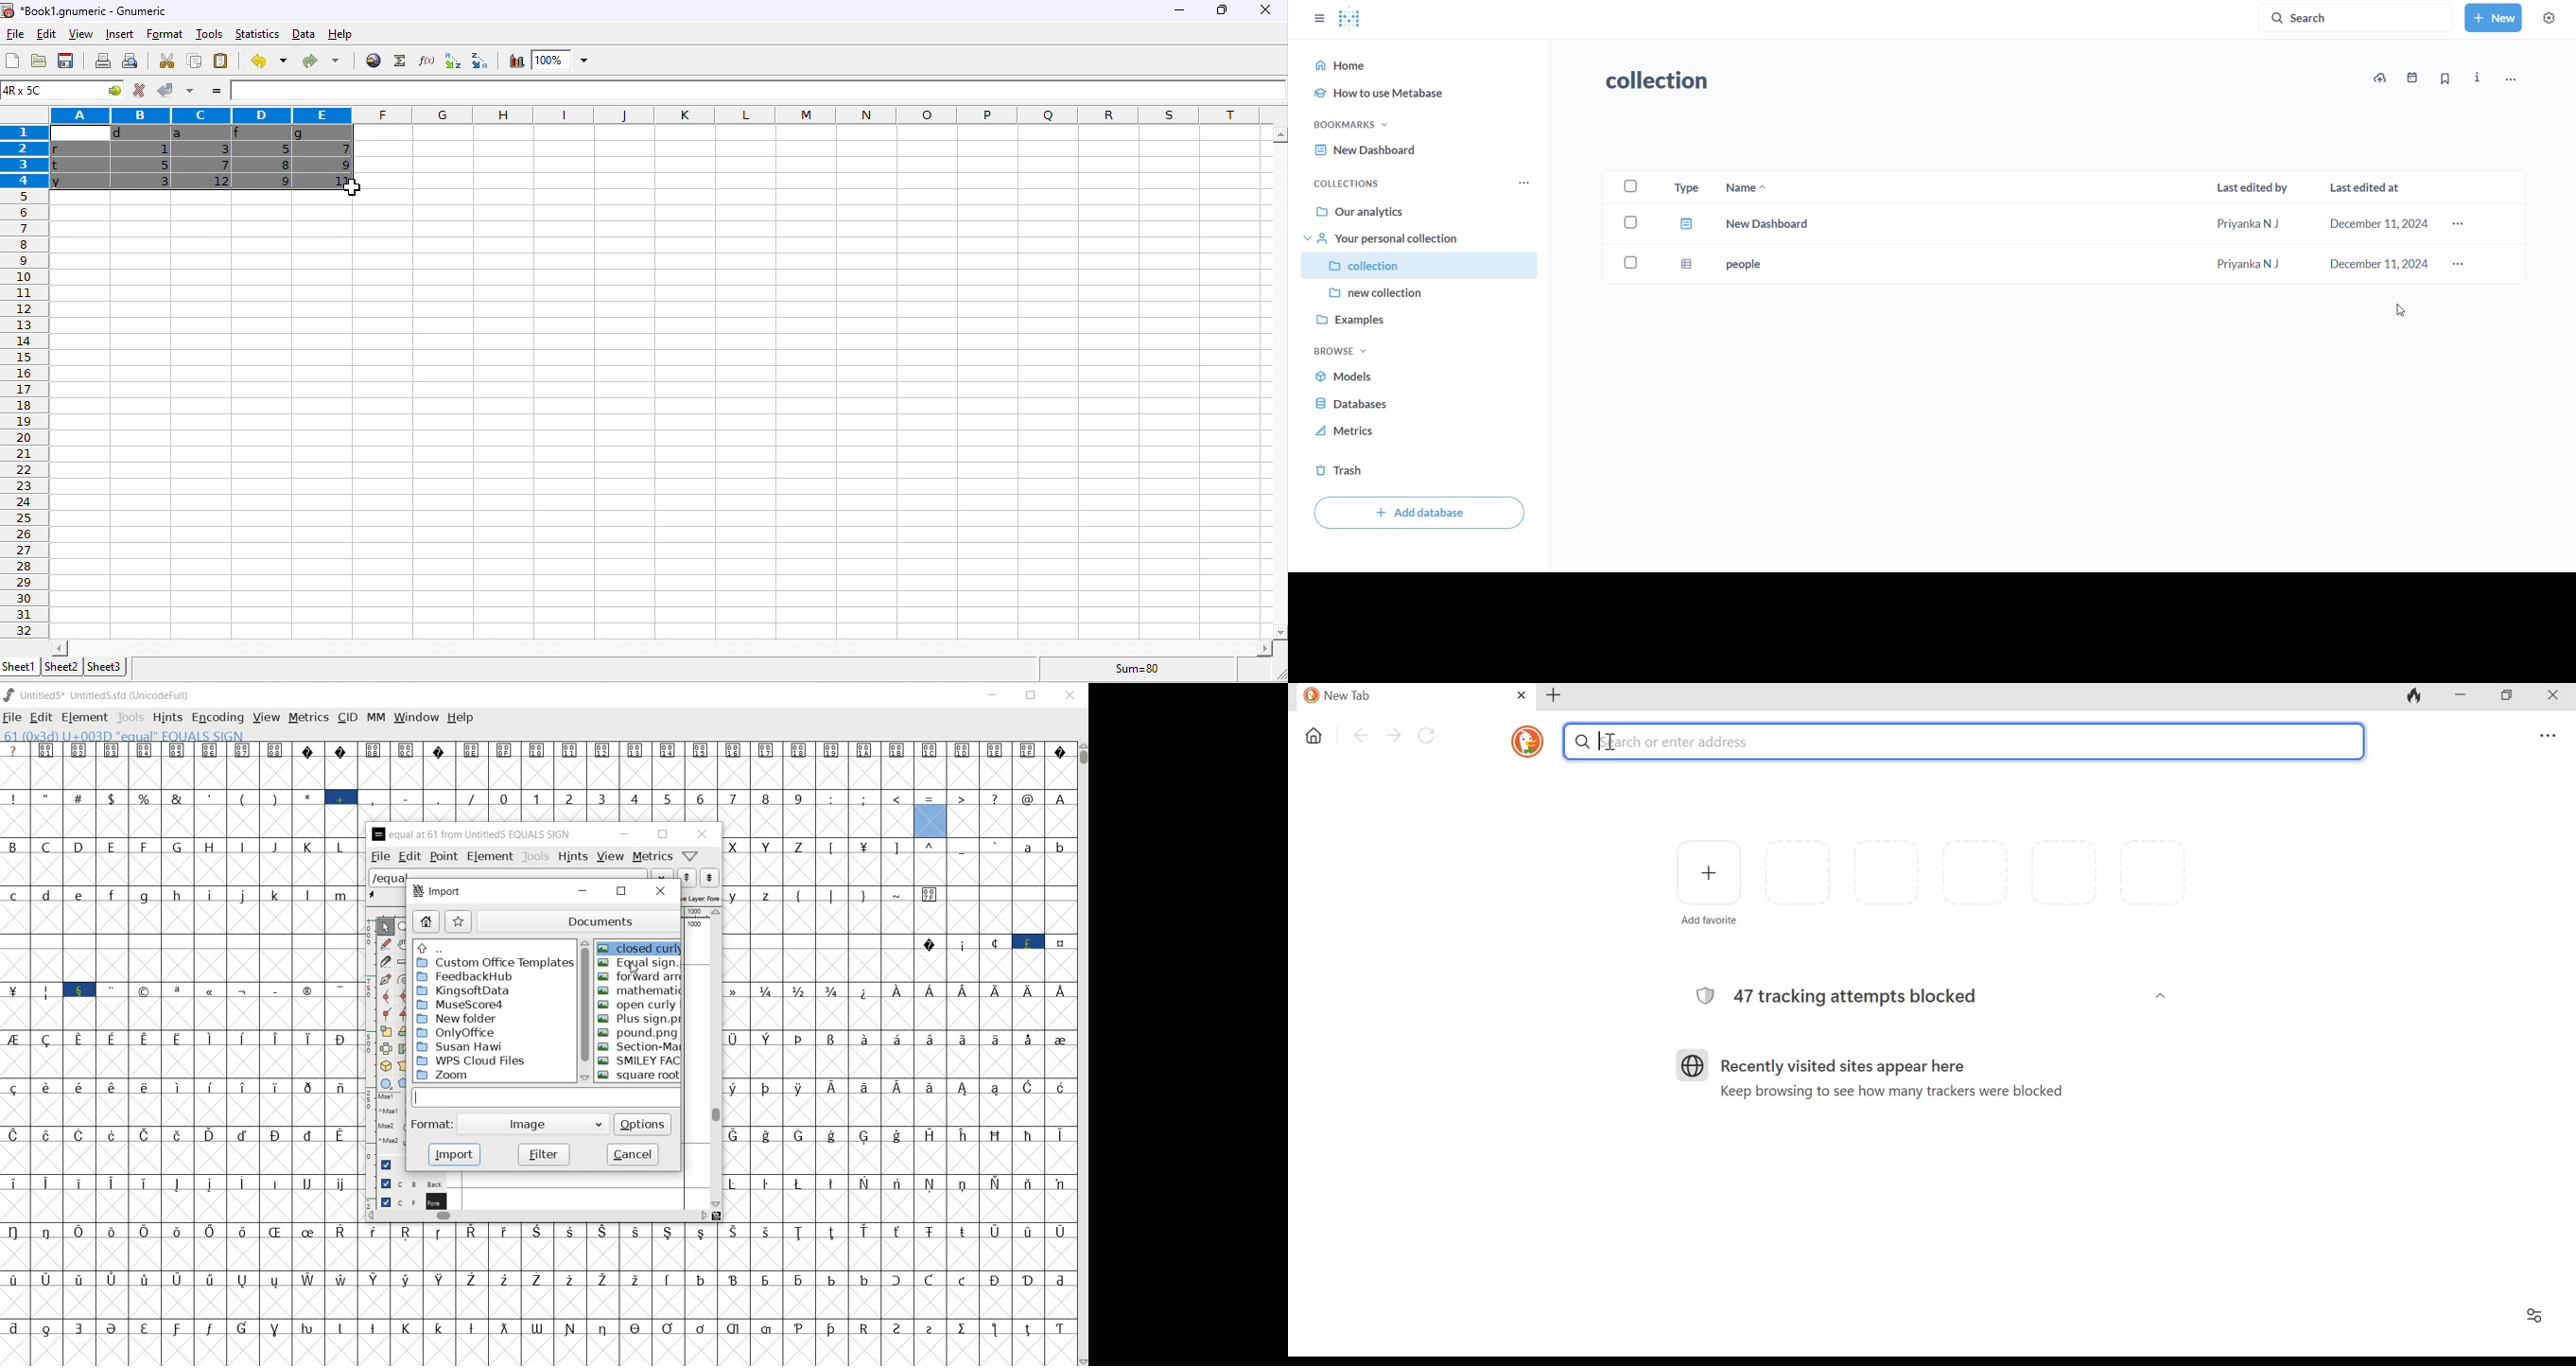 The height and width of the screenshot is (1372, 2576). Describe the element at coordinates (687, 877) in the screenshot. I see `show the next word on the list` at that location.